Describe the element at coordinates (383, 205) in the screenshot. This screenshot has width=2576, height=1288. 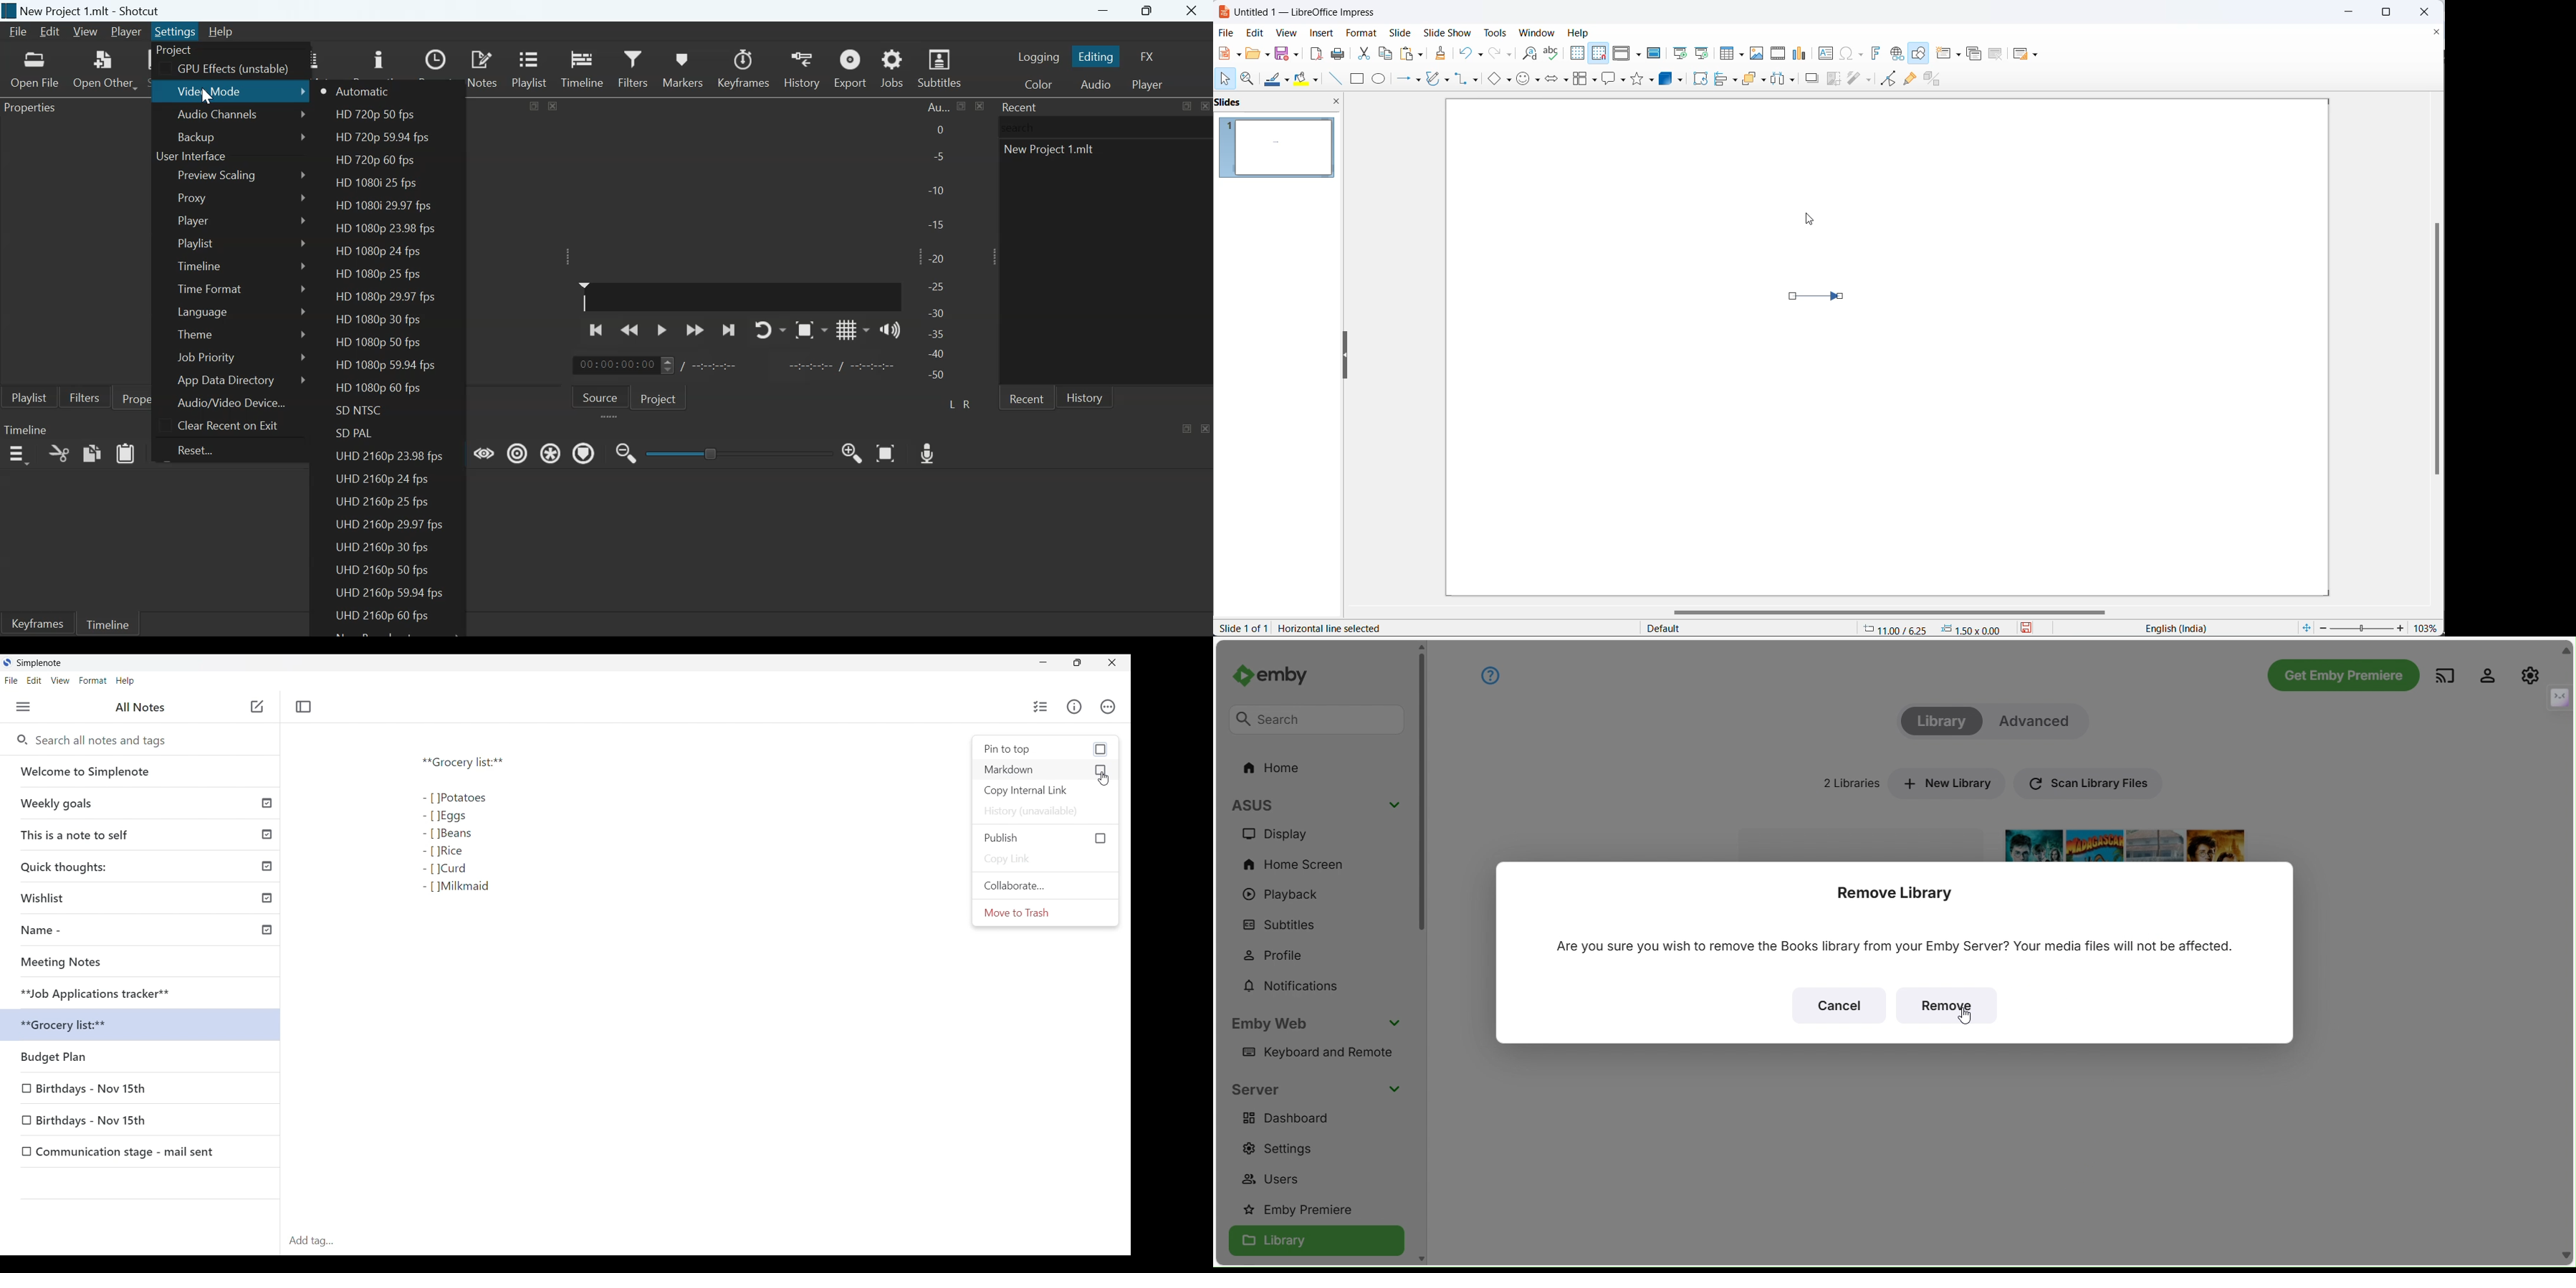
I see `HD 1080i 29.97 fps` at that location.